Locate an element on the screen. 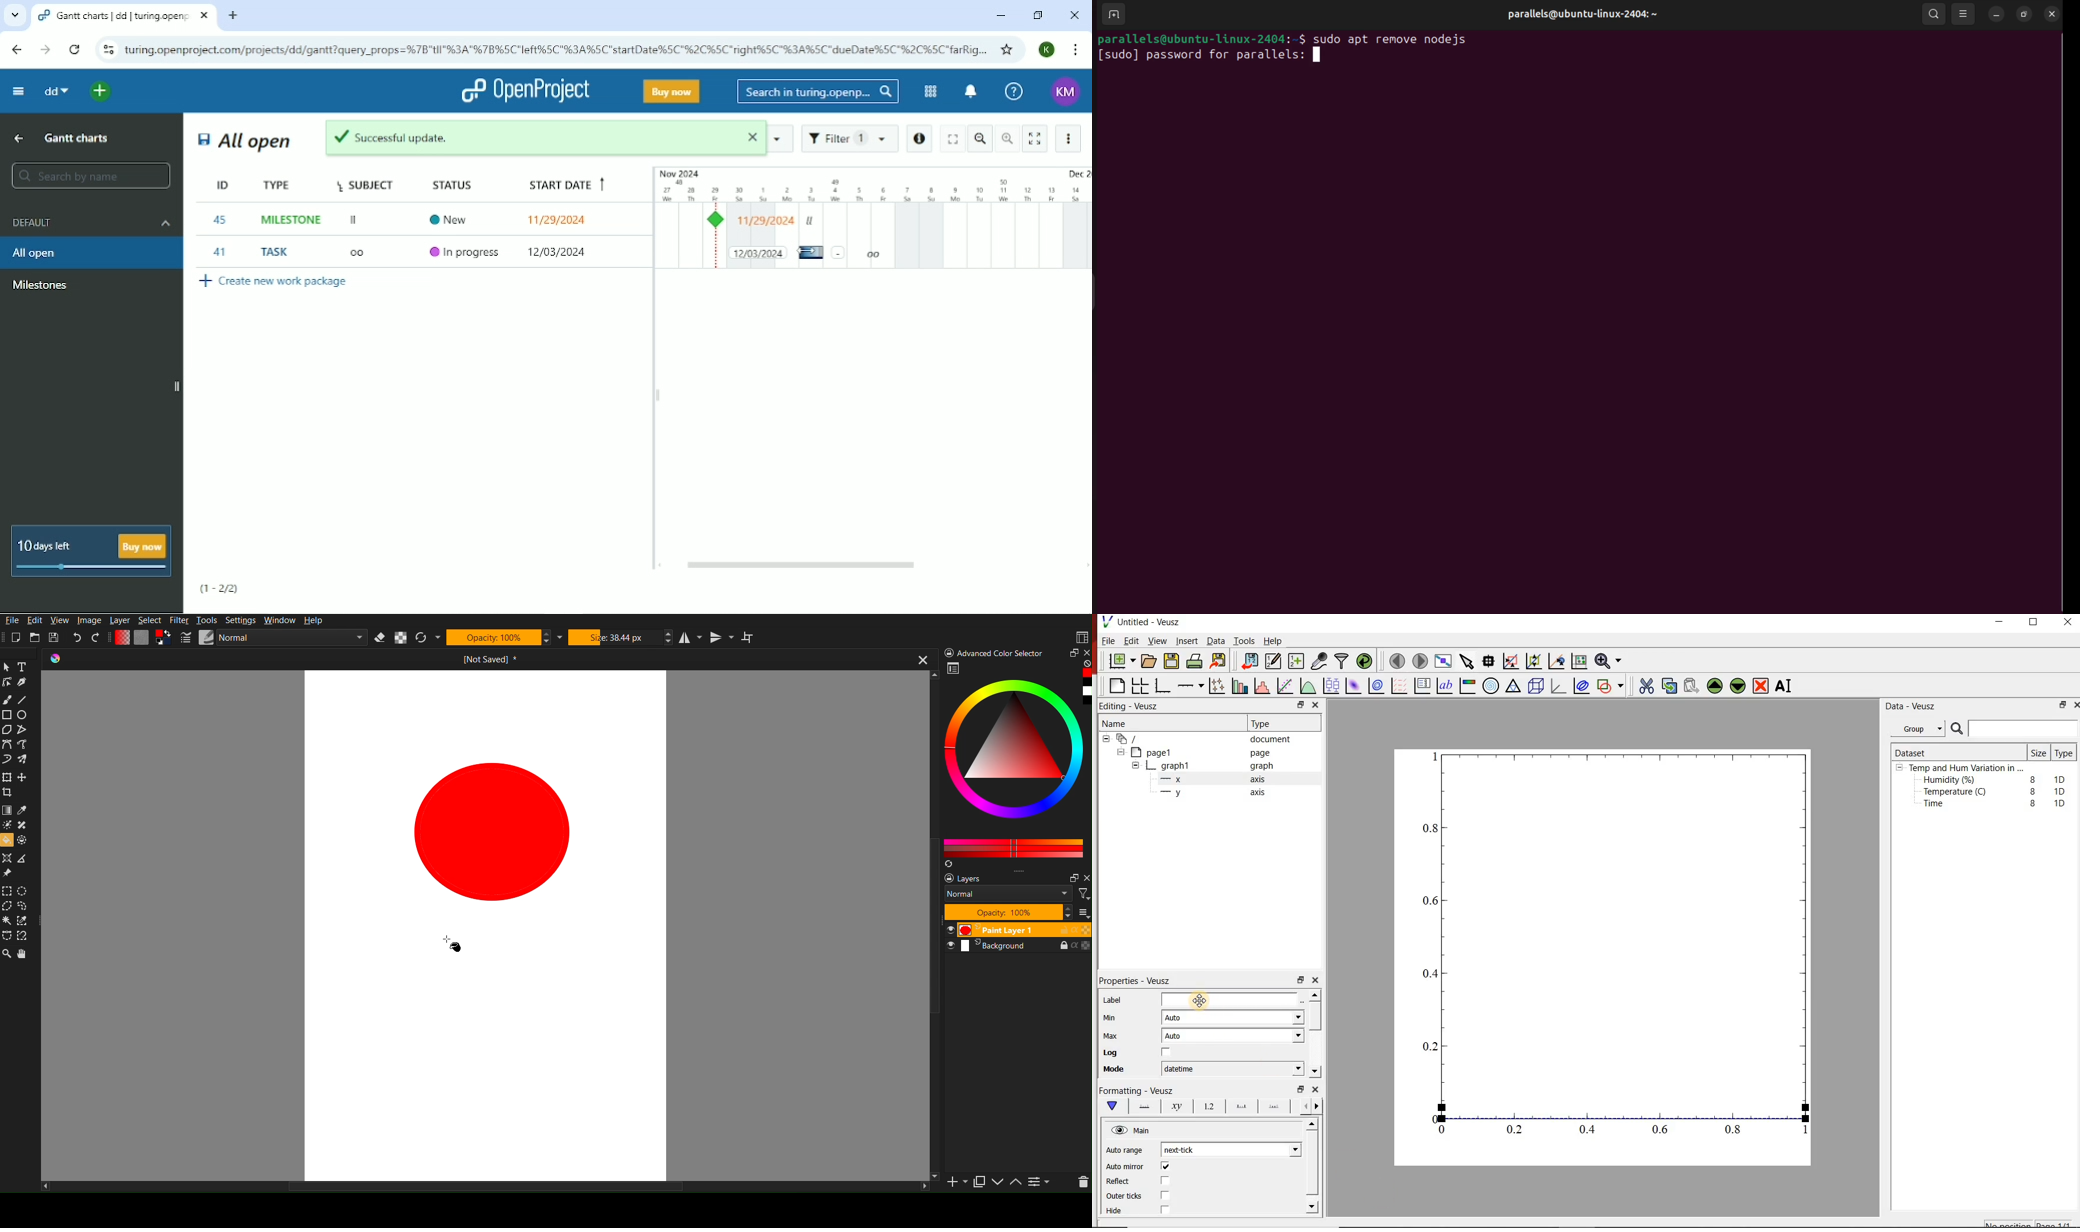  Alpha  is located at coordinates (402, 638).